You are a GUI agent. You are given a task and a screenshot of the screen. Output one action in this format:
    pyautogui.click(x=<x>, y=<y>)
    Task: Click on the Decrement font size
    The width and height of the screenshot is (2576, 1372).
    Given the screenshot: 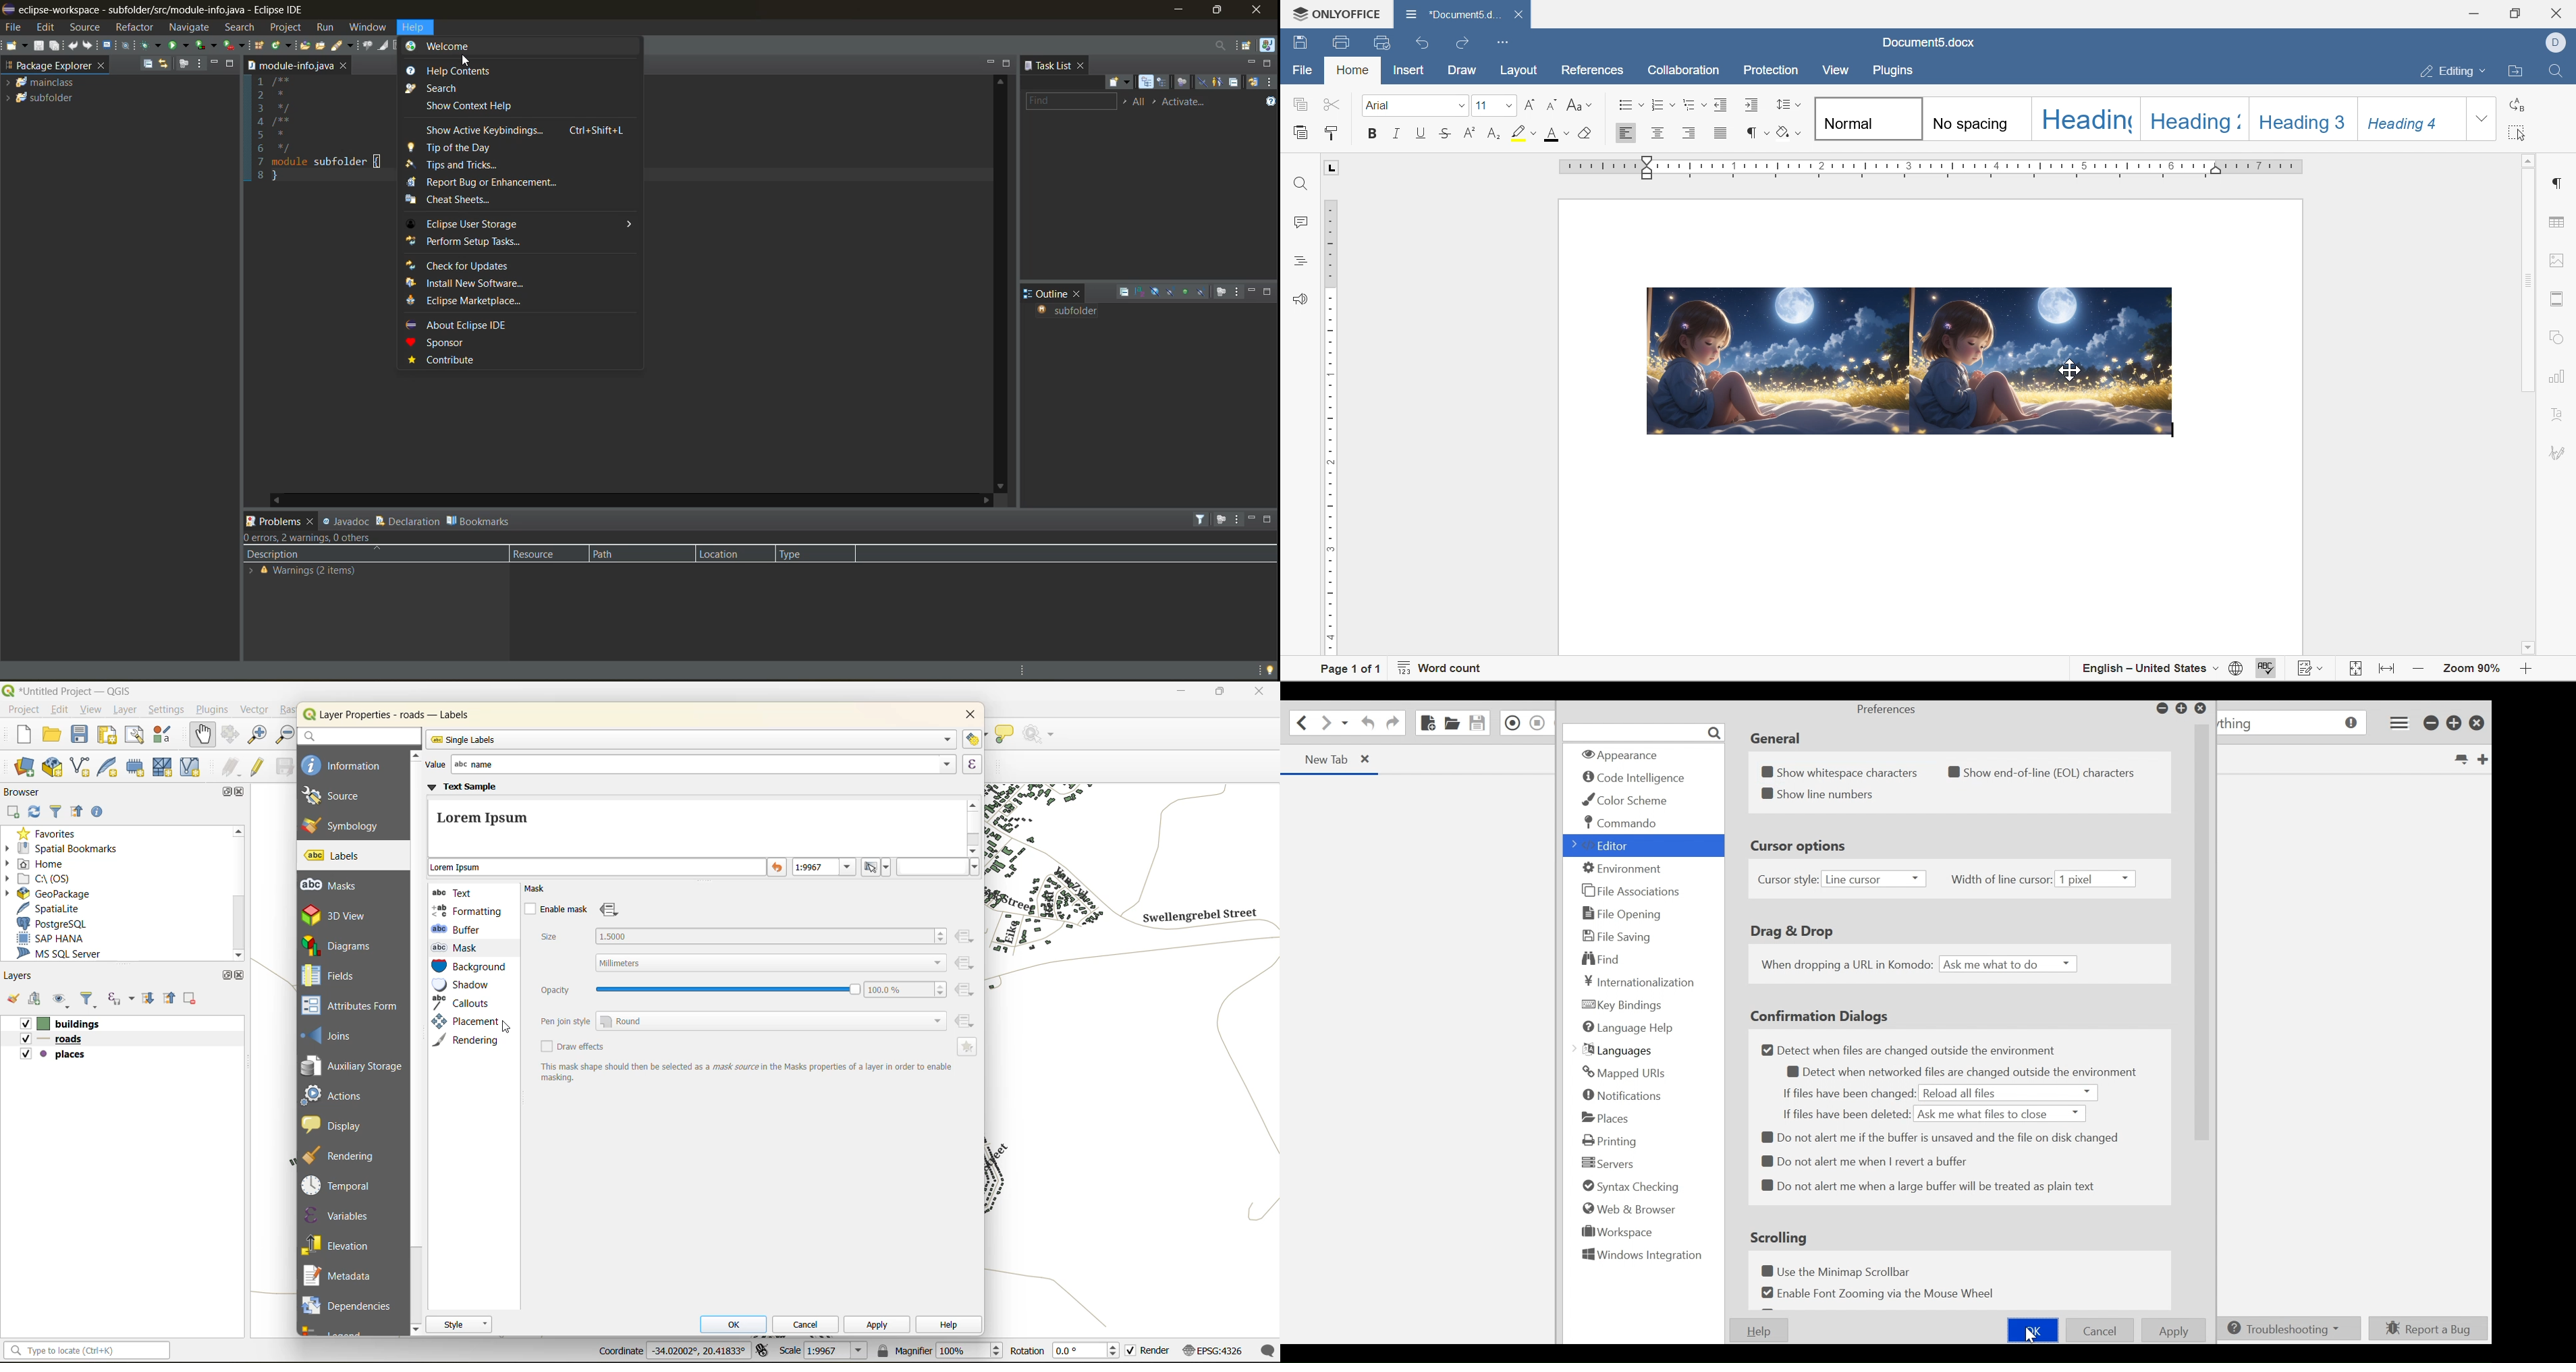 What is the action you would take?
    pyautogui.click(x=1552, y=104)
    